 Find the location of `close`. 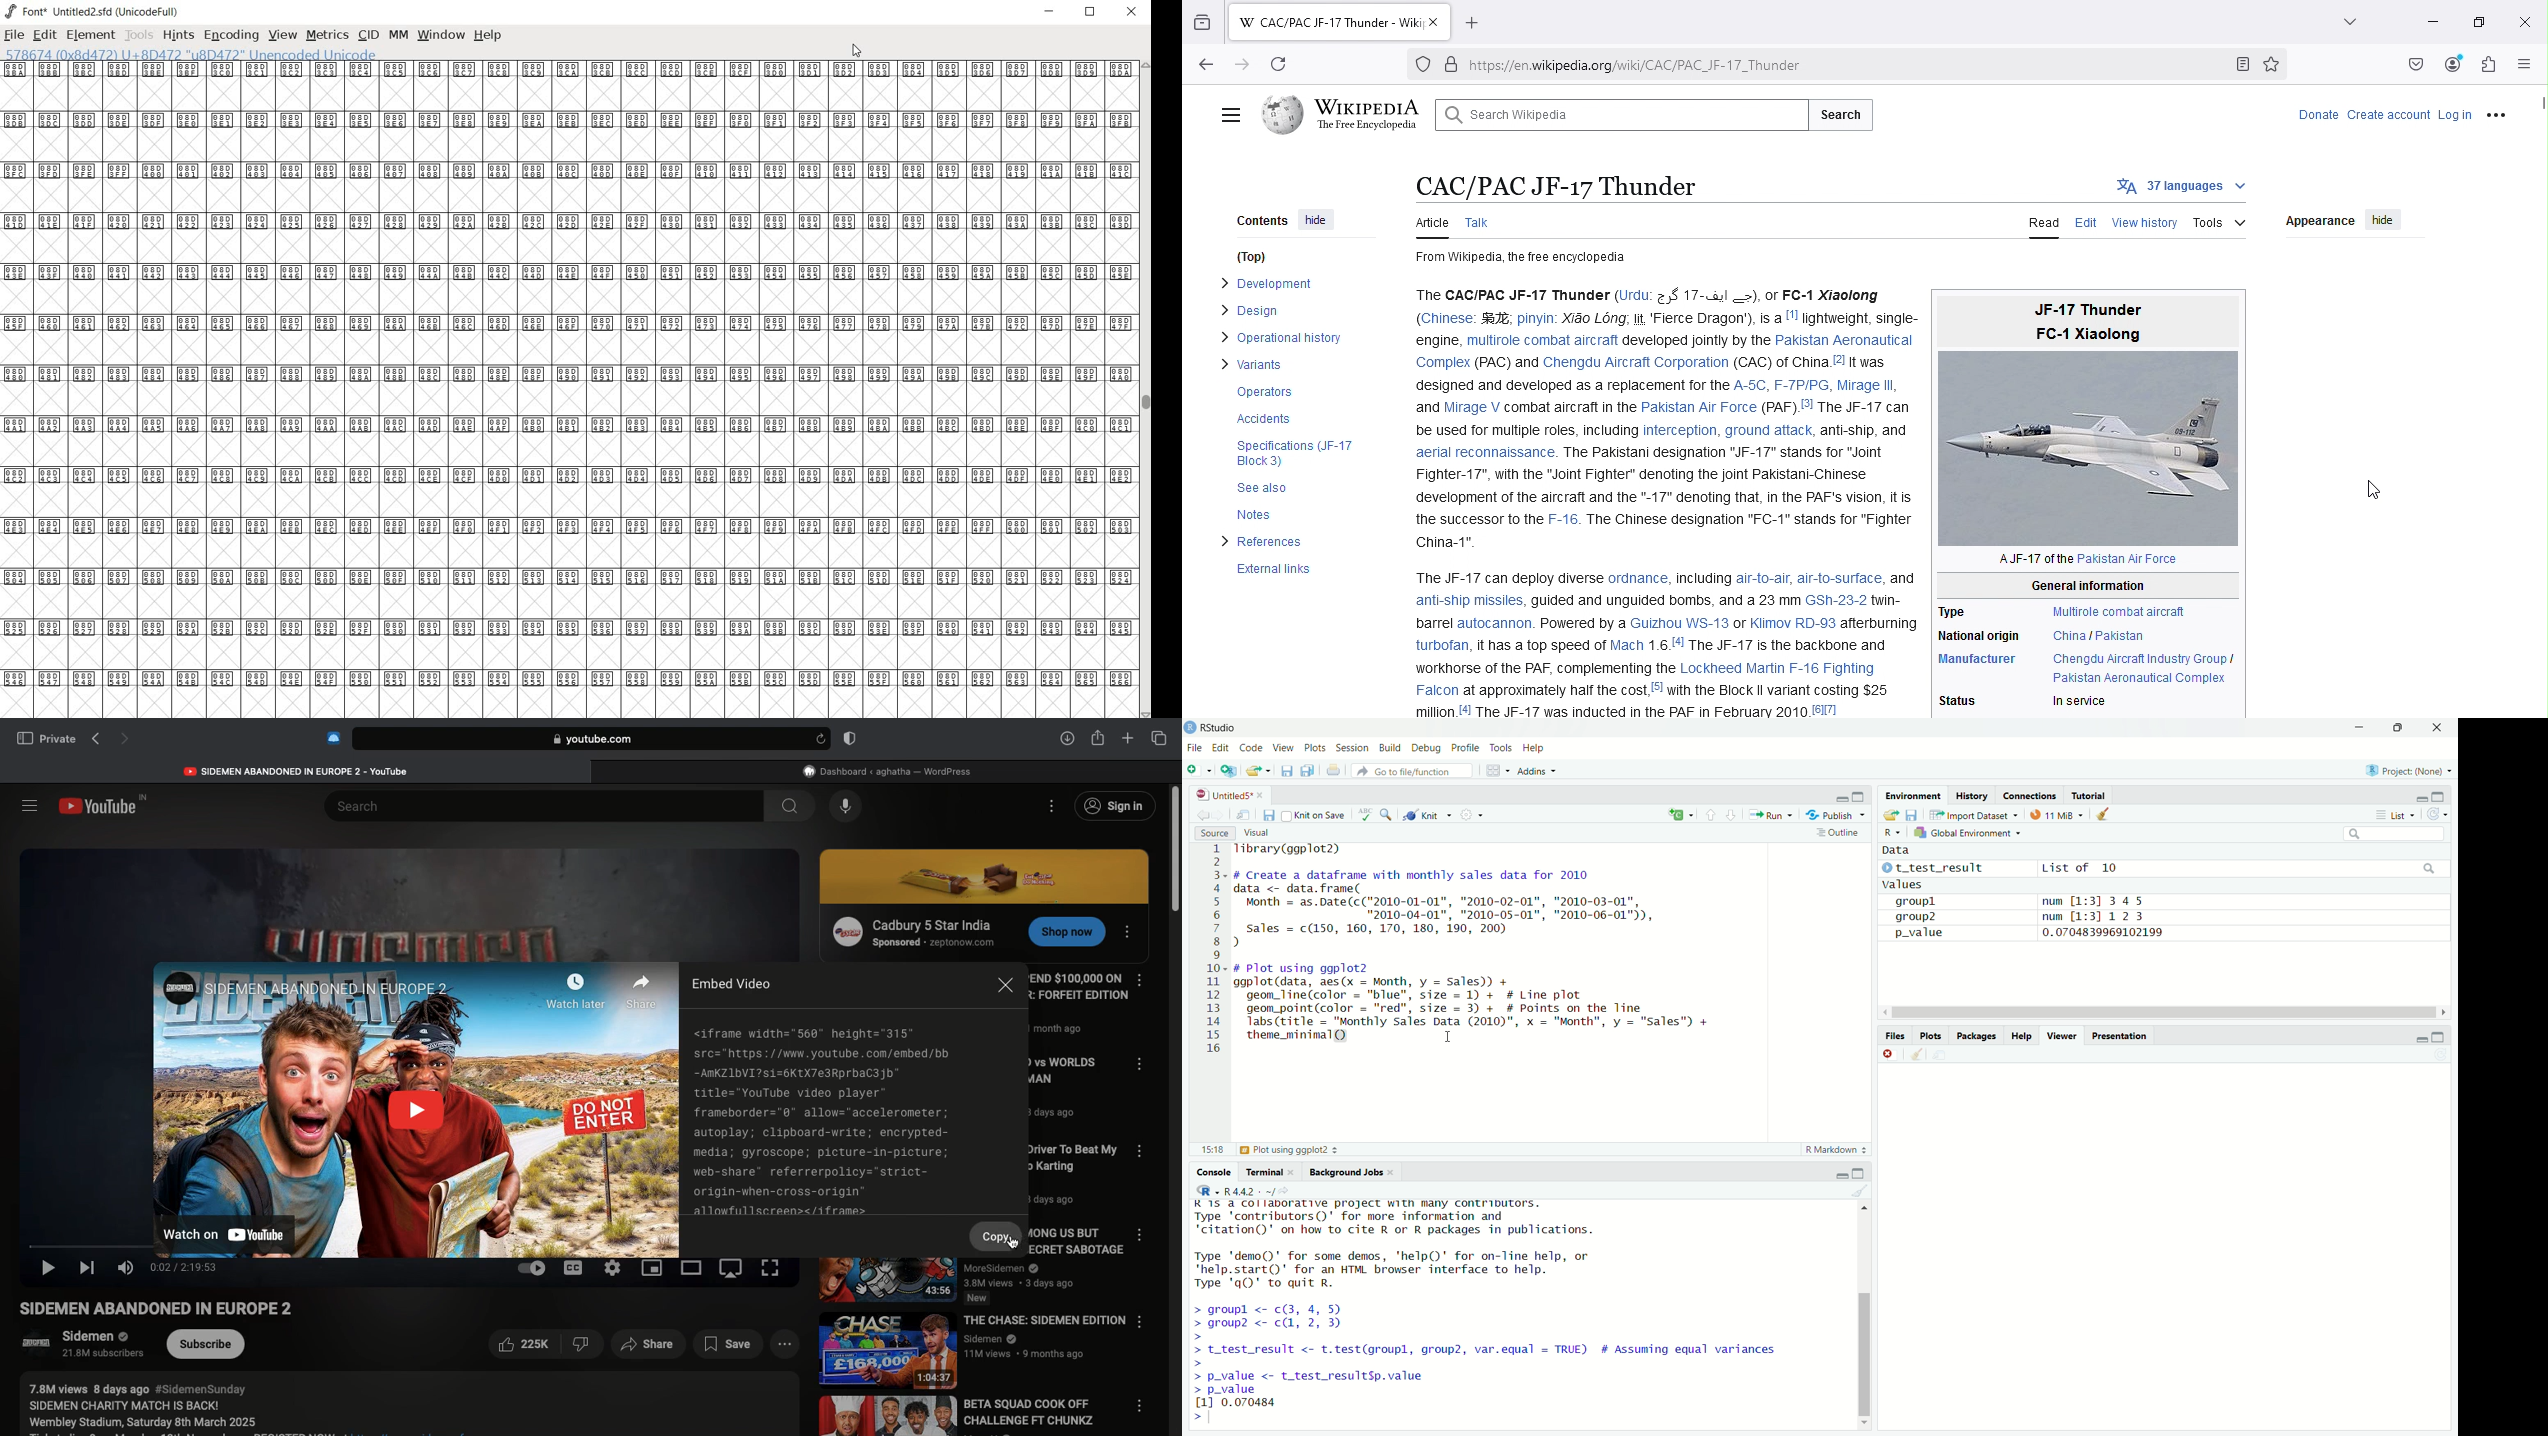

close is located at coordinates (1889, 1053).